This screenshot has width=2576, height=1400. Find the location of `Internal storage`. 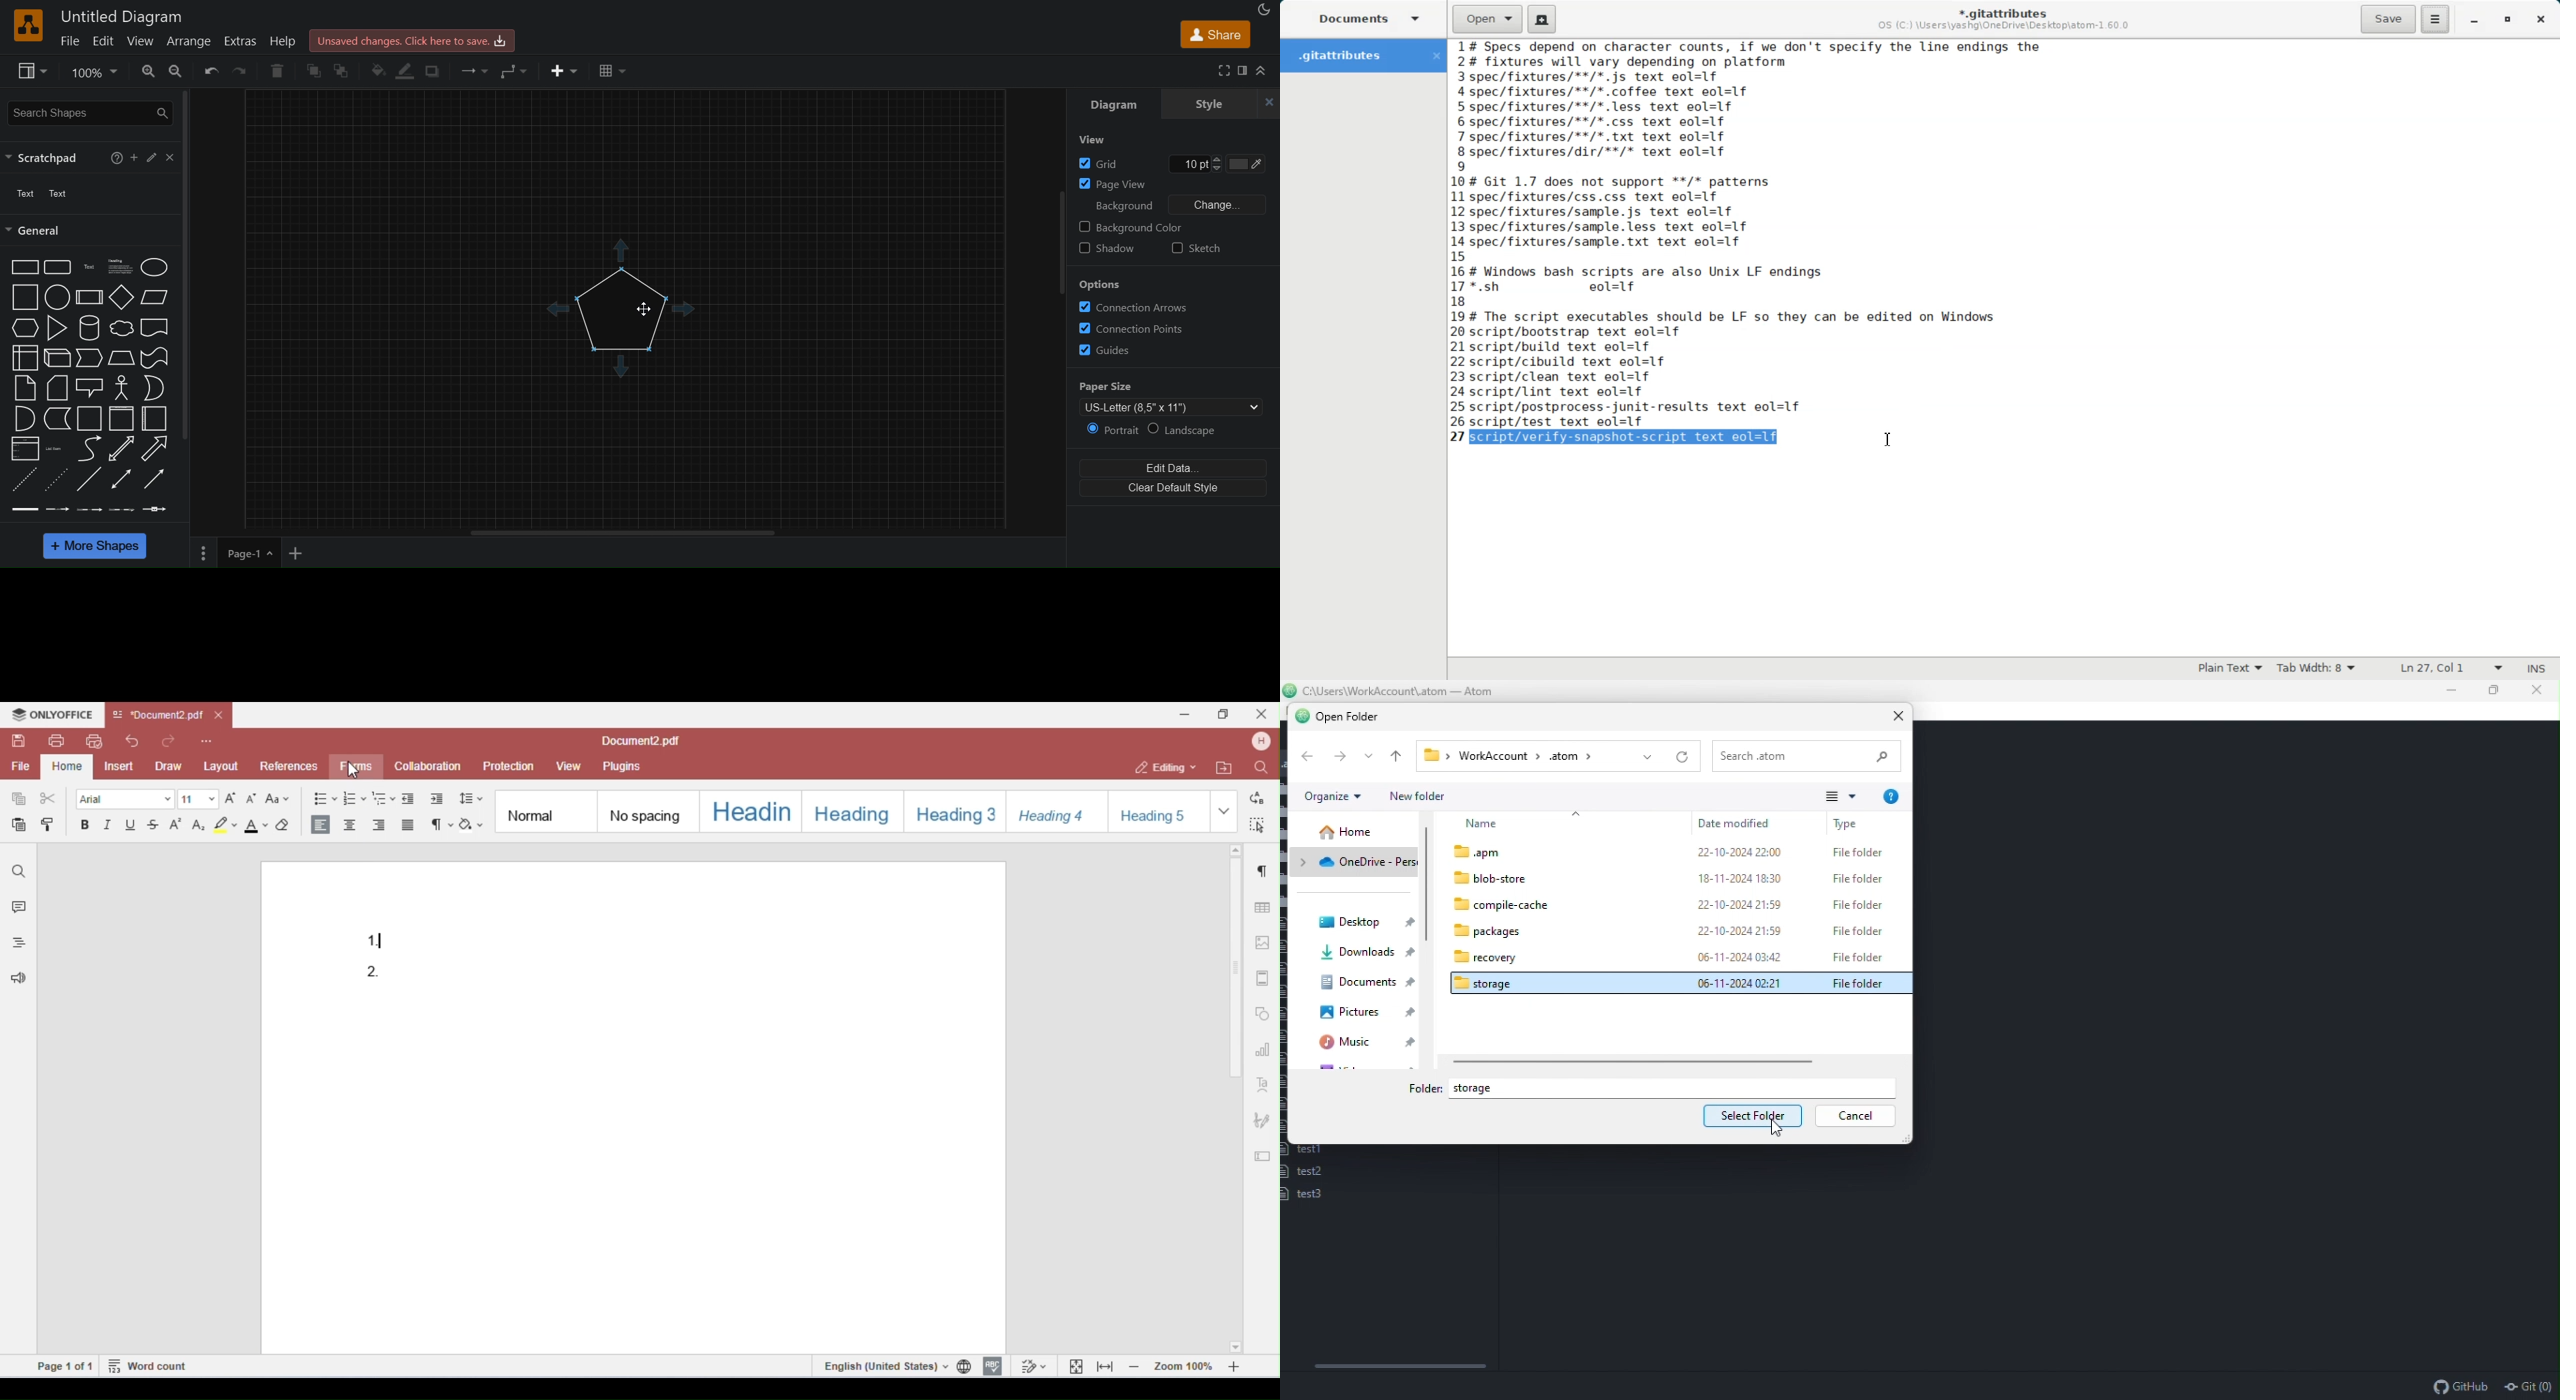

Internal storage is located at coordinates (25, 358).